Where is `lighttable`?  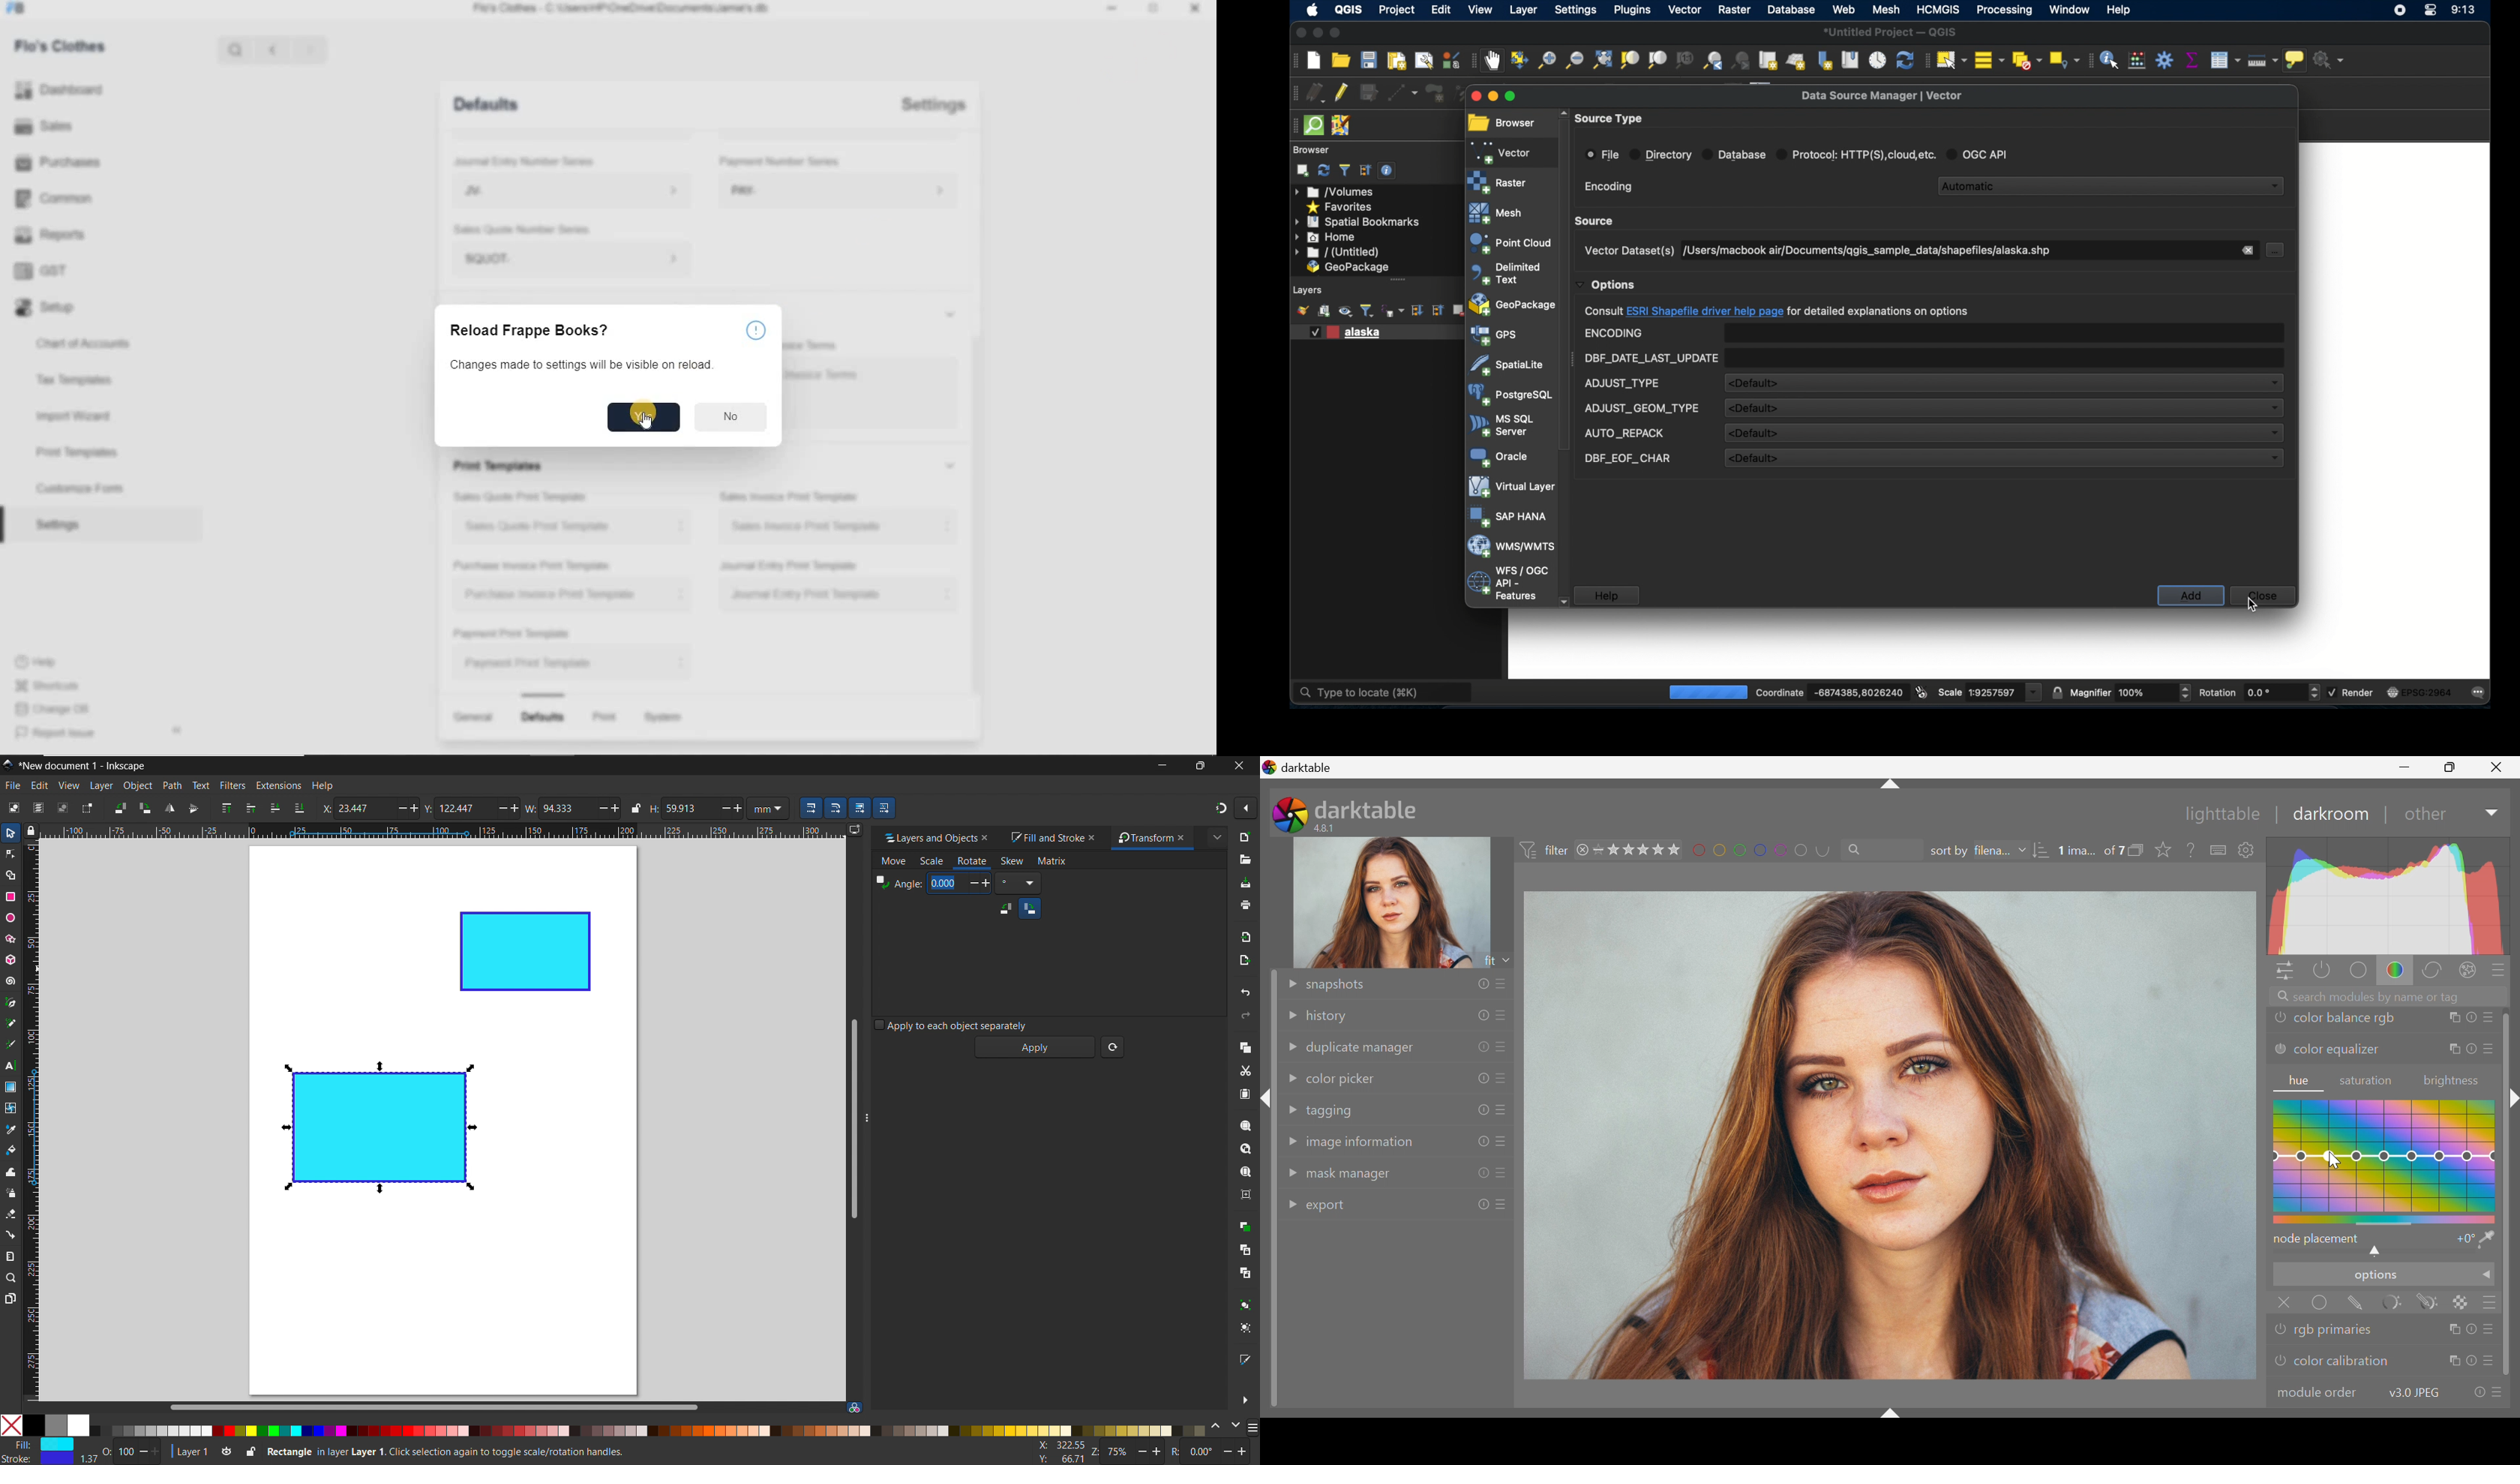
lighttable is located at coordinates (2218, 815).